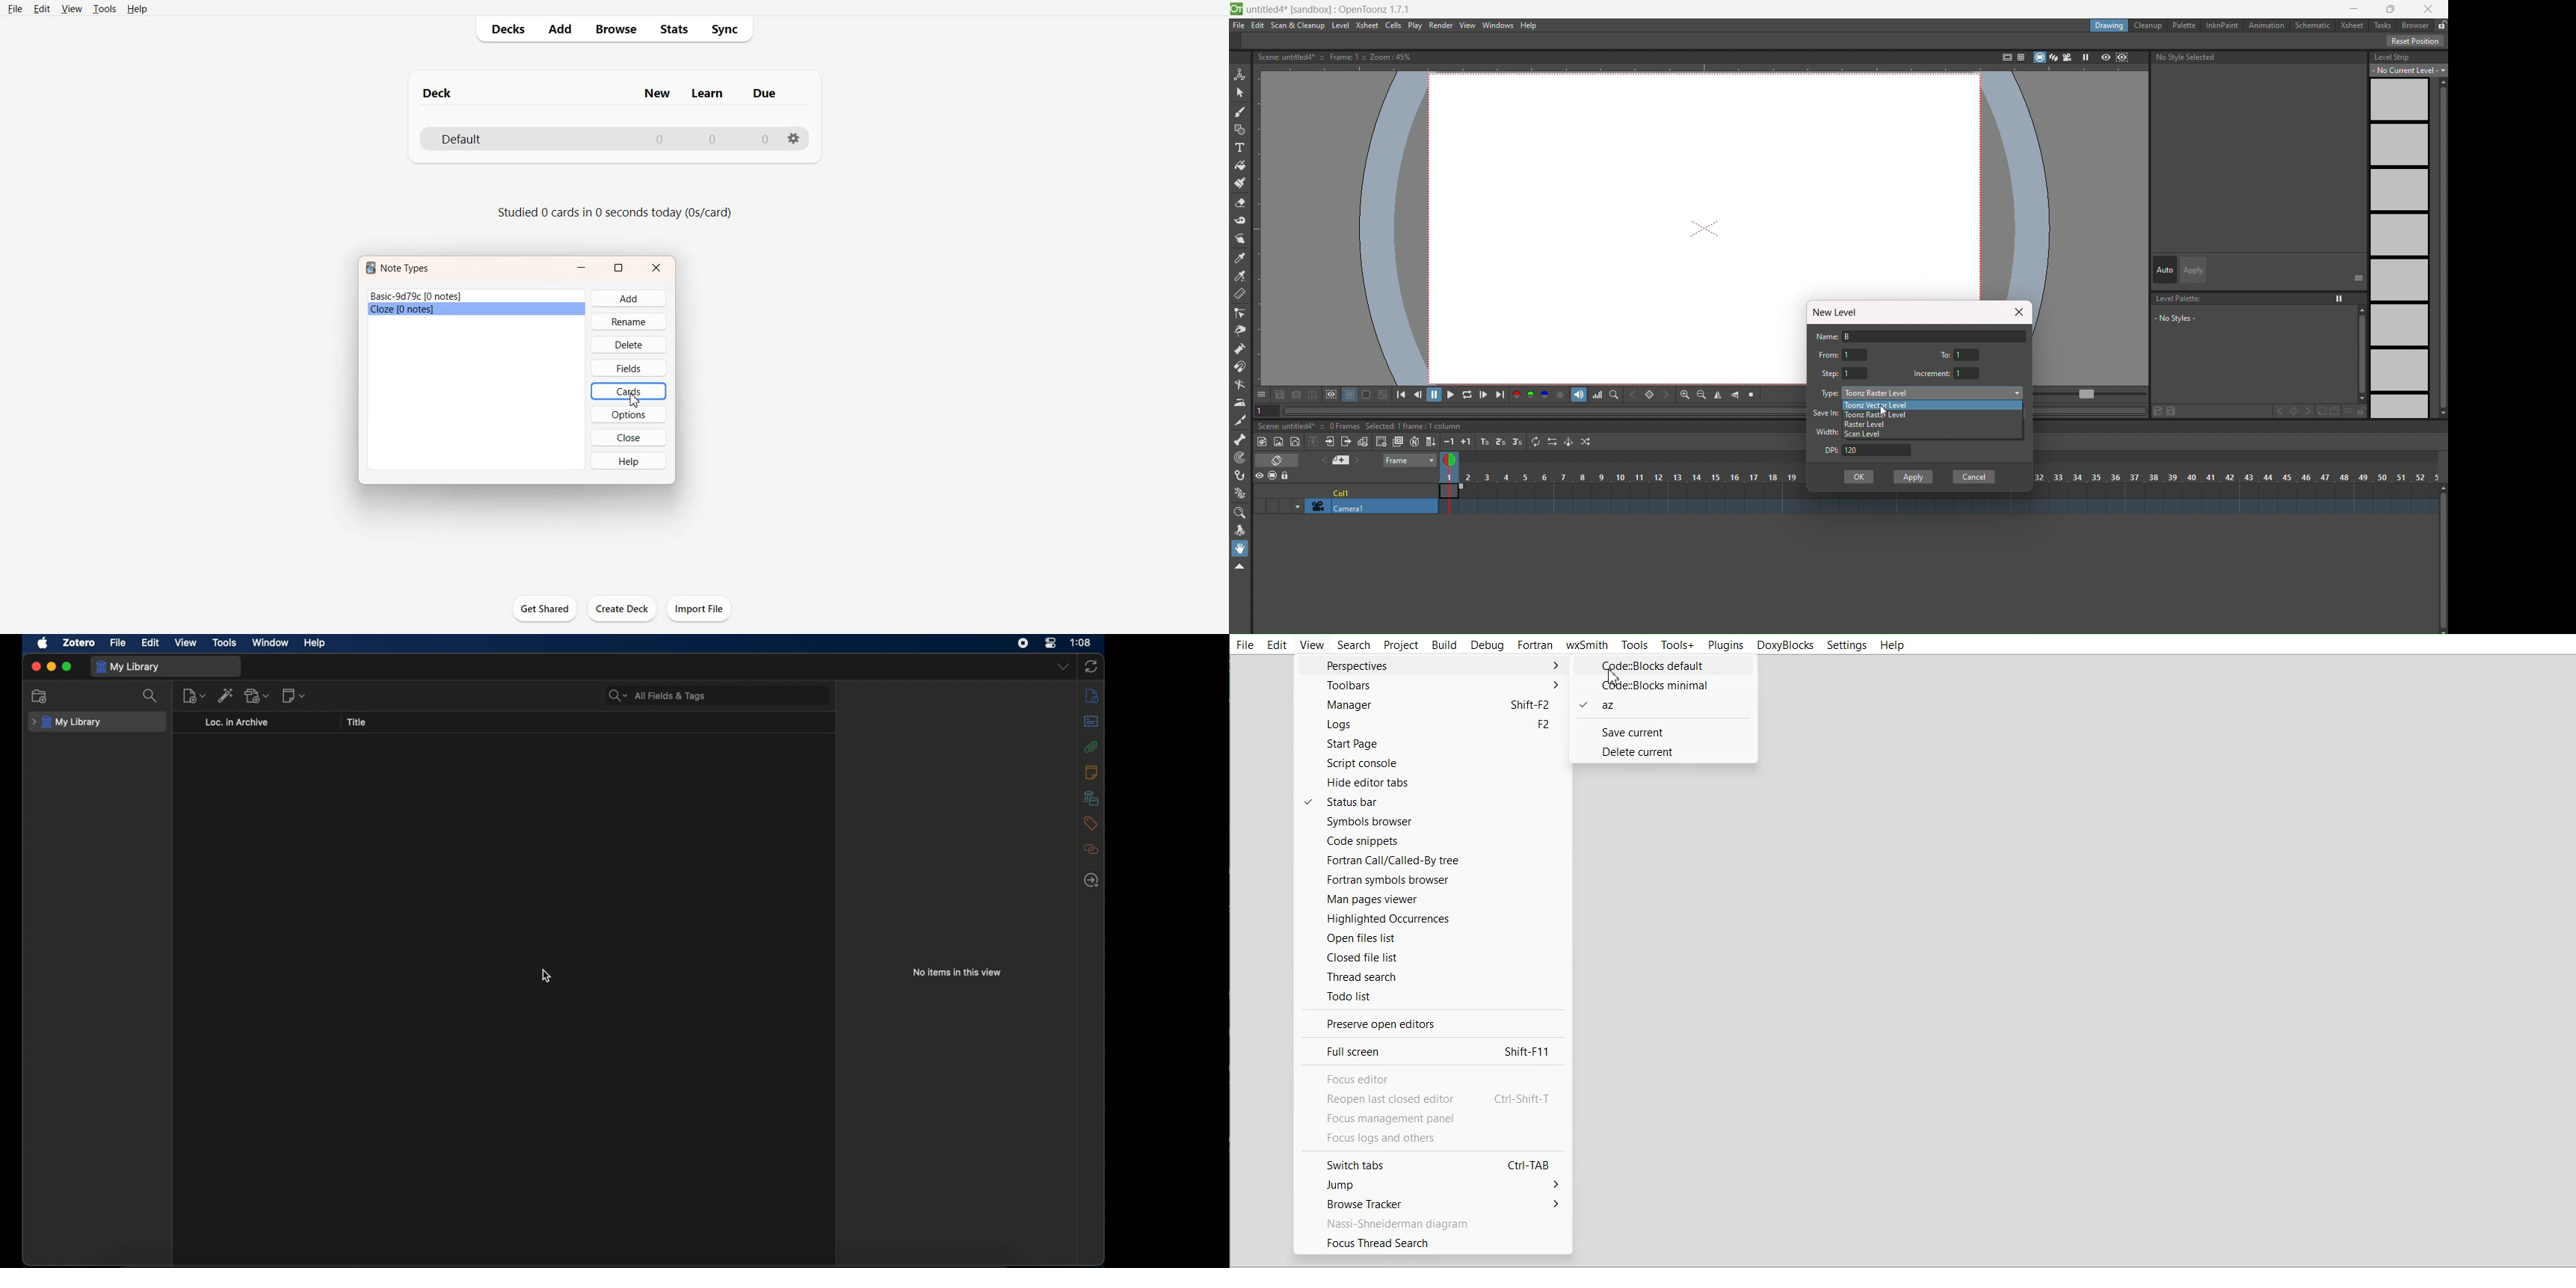 Image resolution: width=2576 pixels, height=1288 pixels. What do you see at coordinates (1414, 441) in the screenshot?
I see `auto input cell number` at bounding box center [1414, 441].